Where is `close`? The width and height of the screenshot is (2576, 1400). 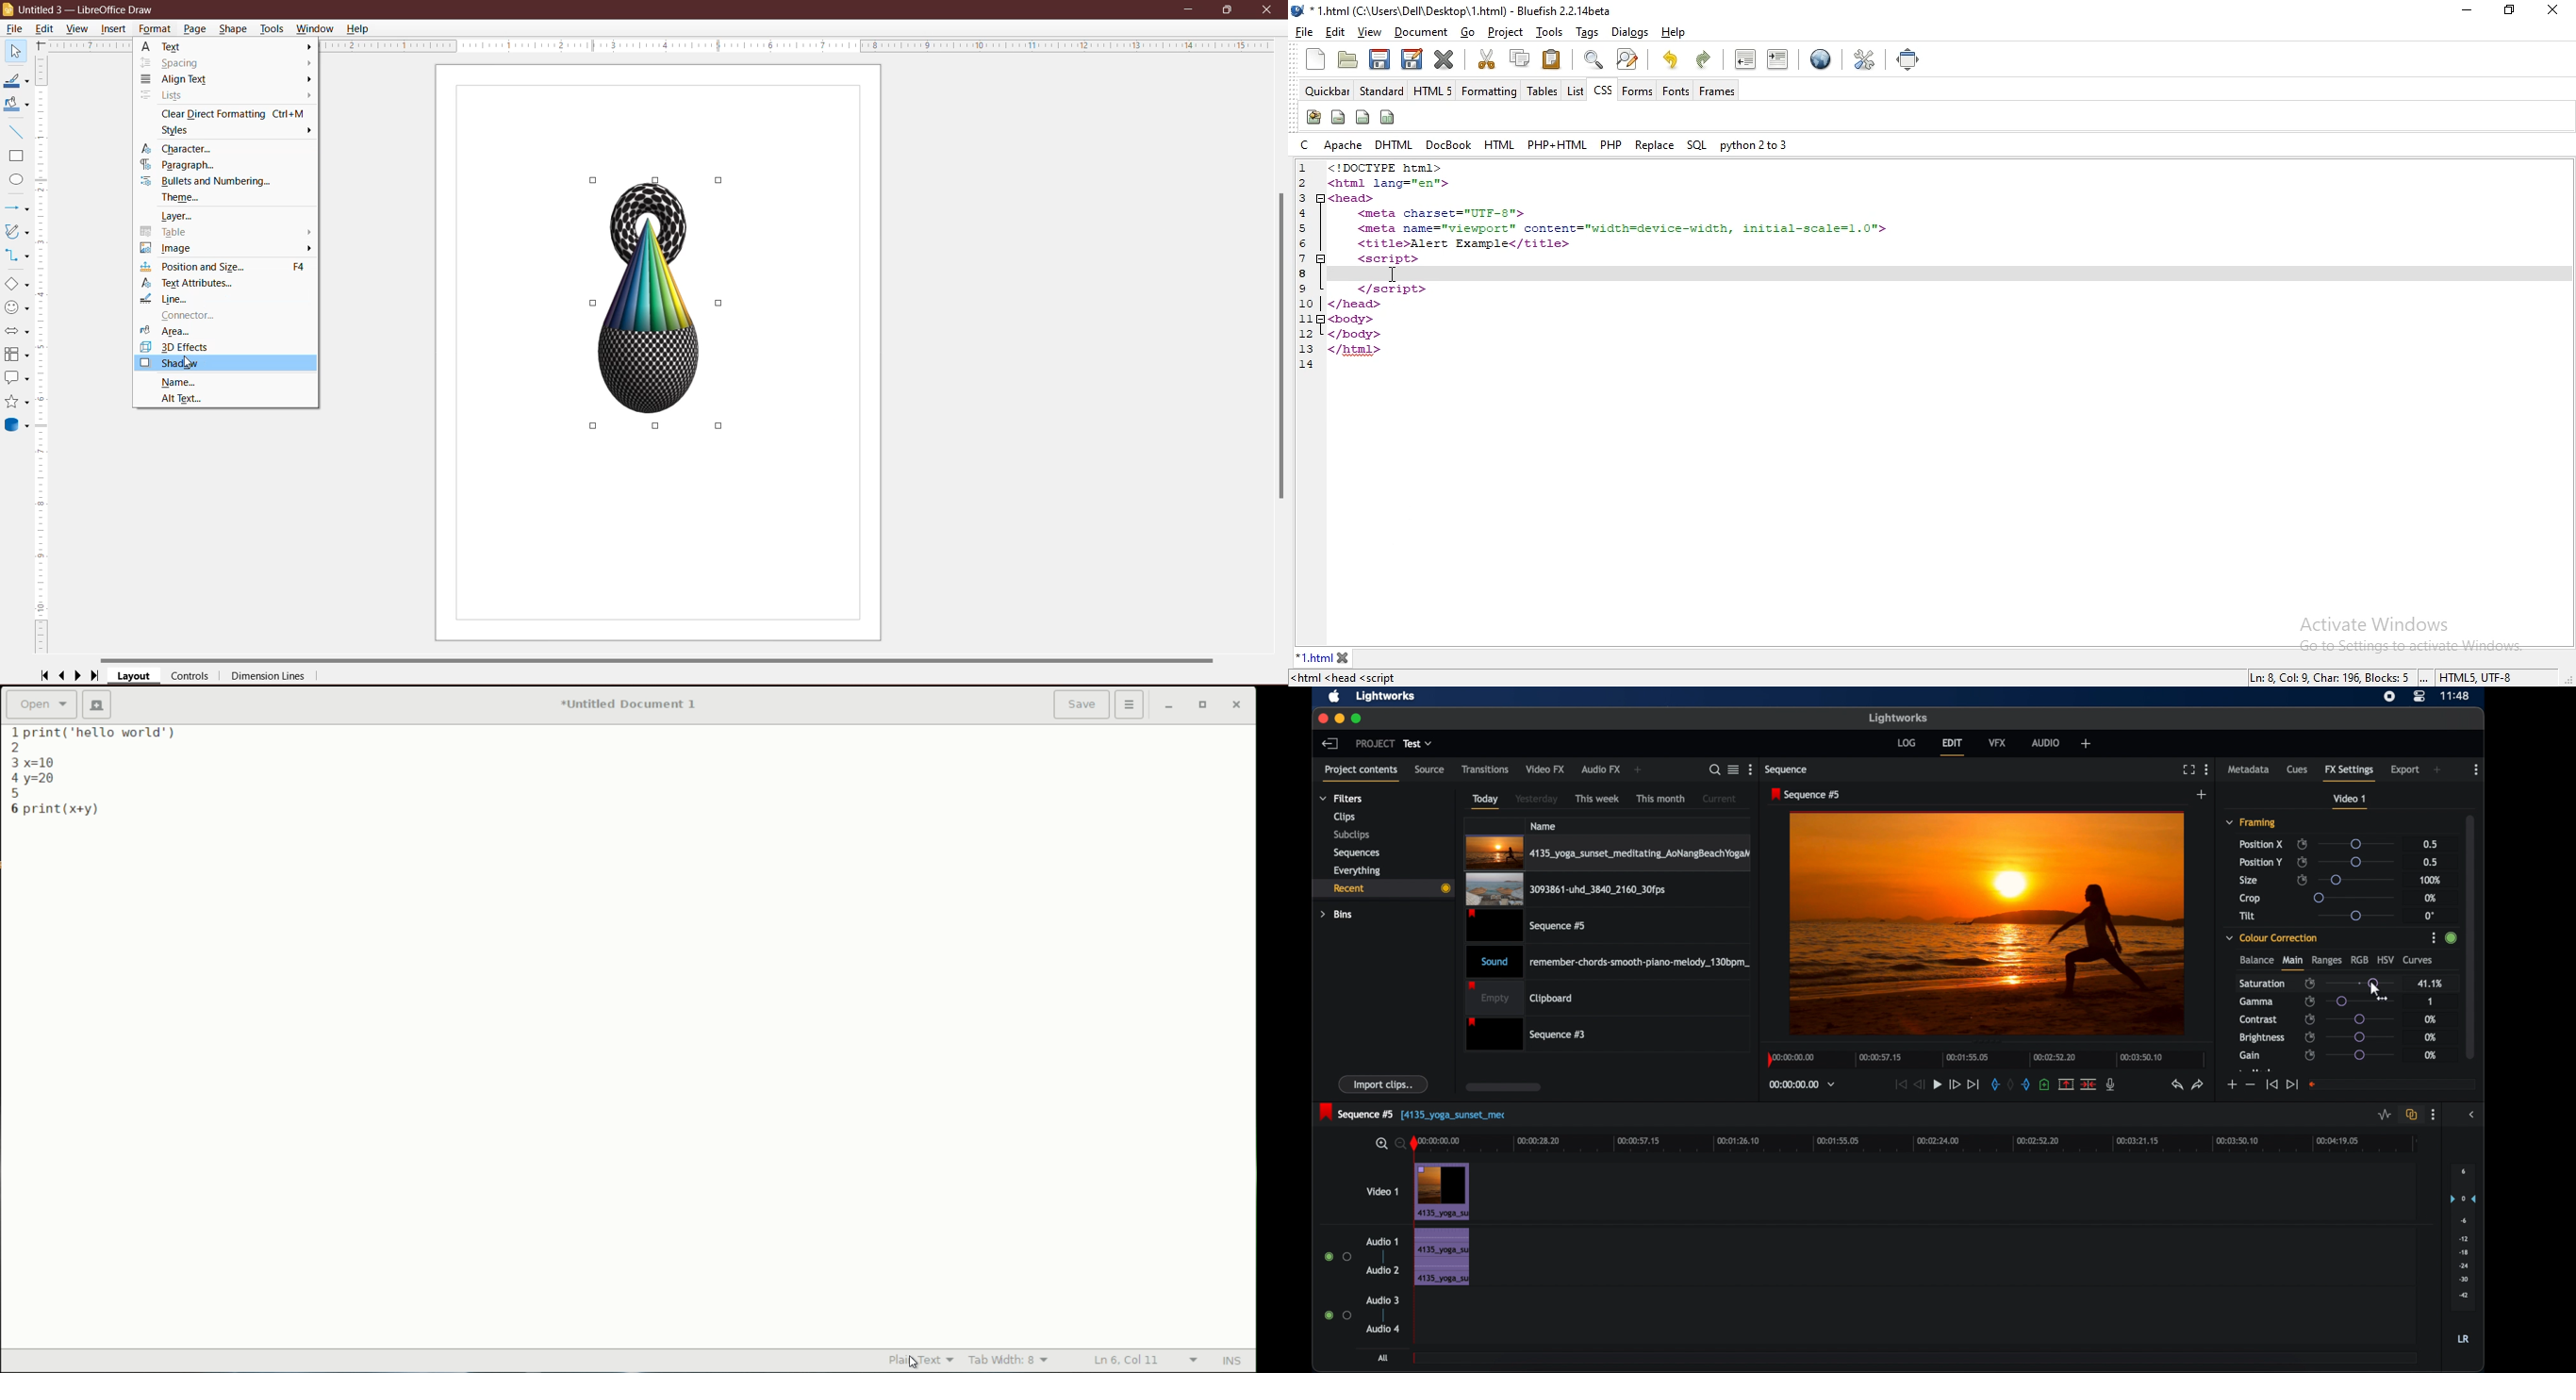
close is located at coordinates (1443, 59).